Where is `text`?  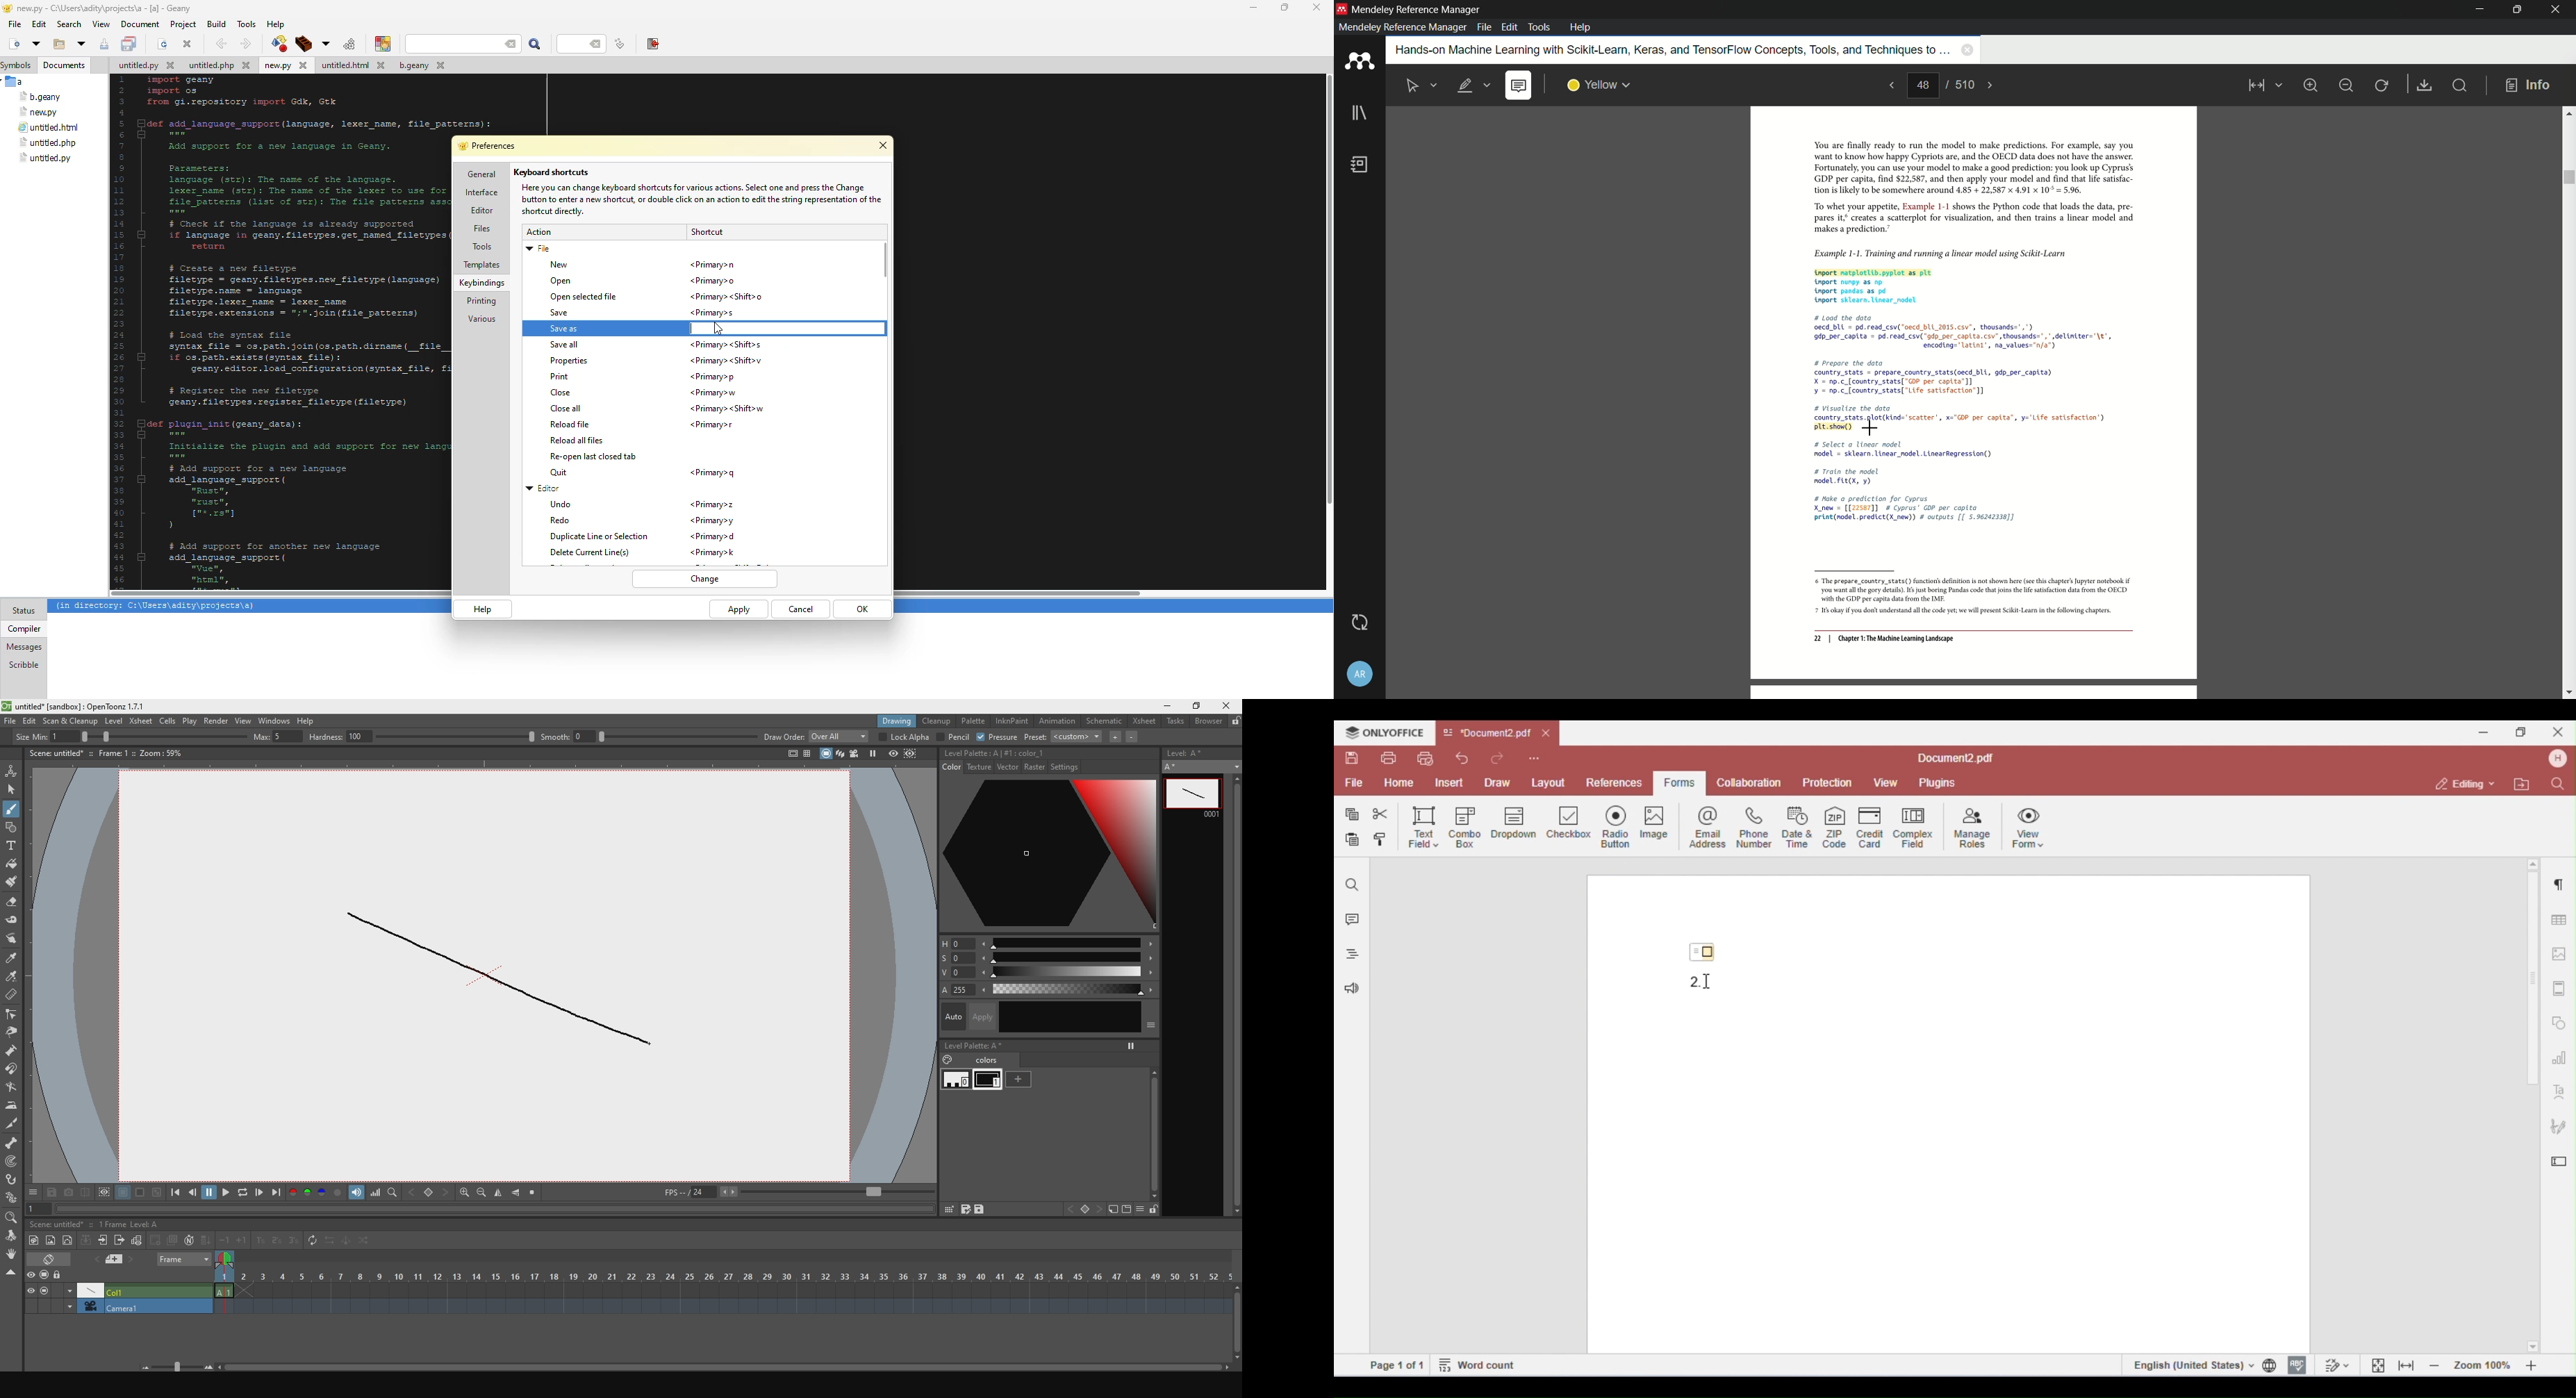 text is located at coordinates (12, 844).